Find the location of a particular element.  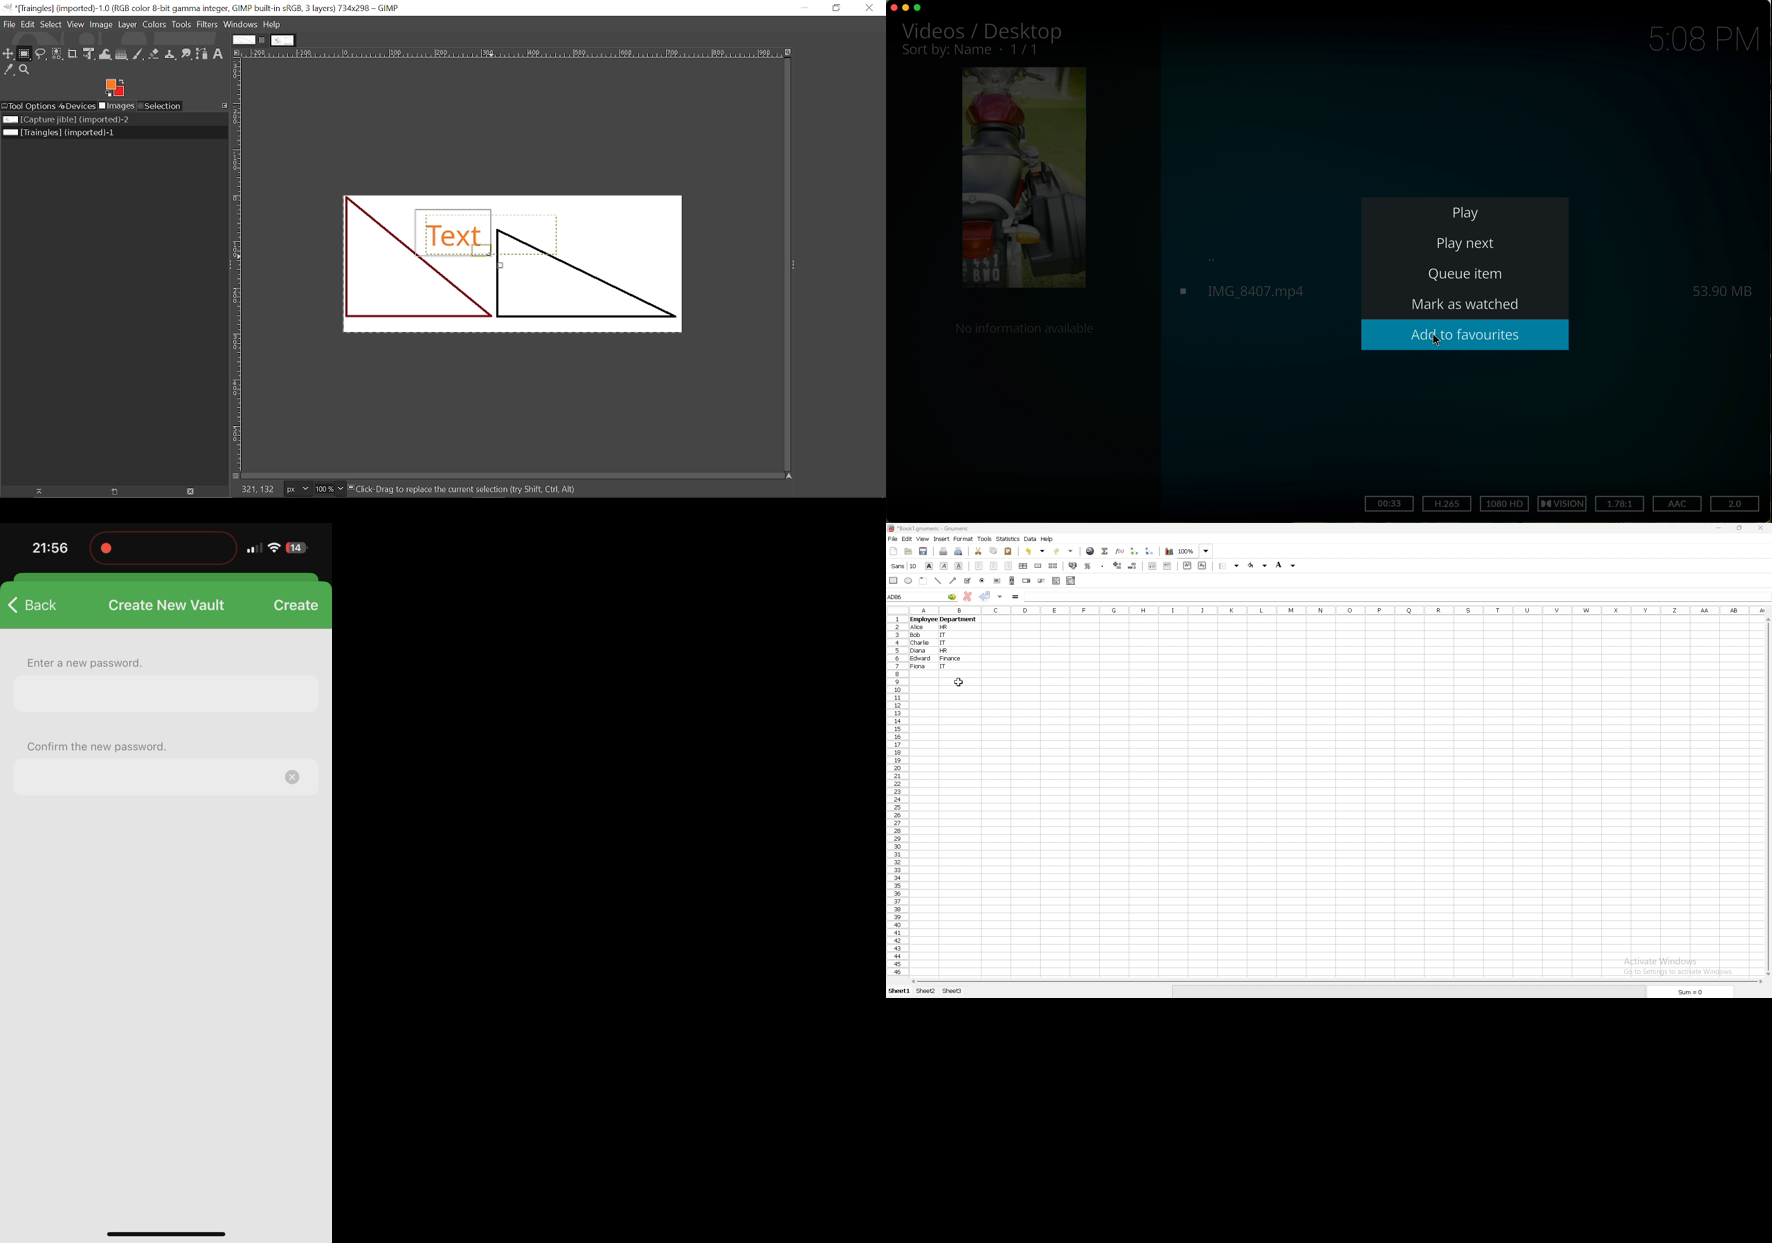

Devices is located at coordinates (77, 105).